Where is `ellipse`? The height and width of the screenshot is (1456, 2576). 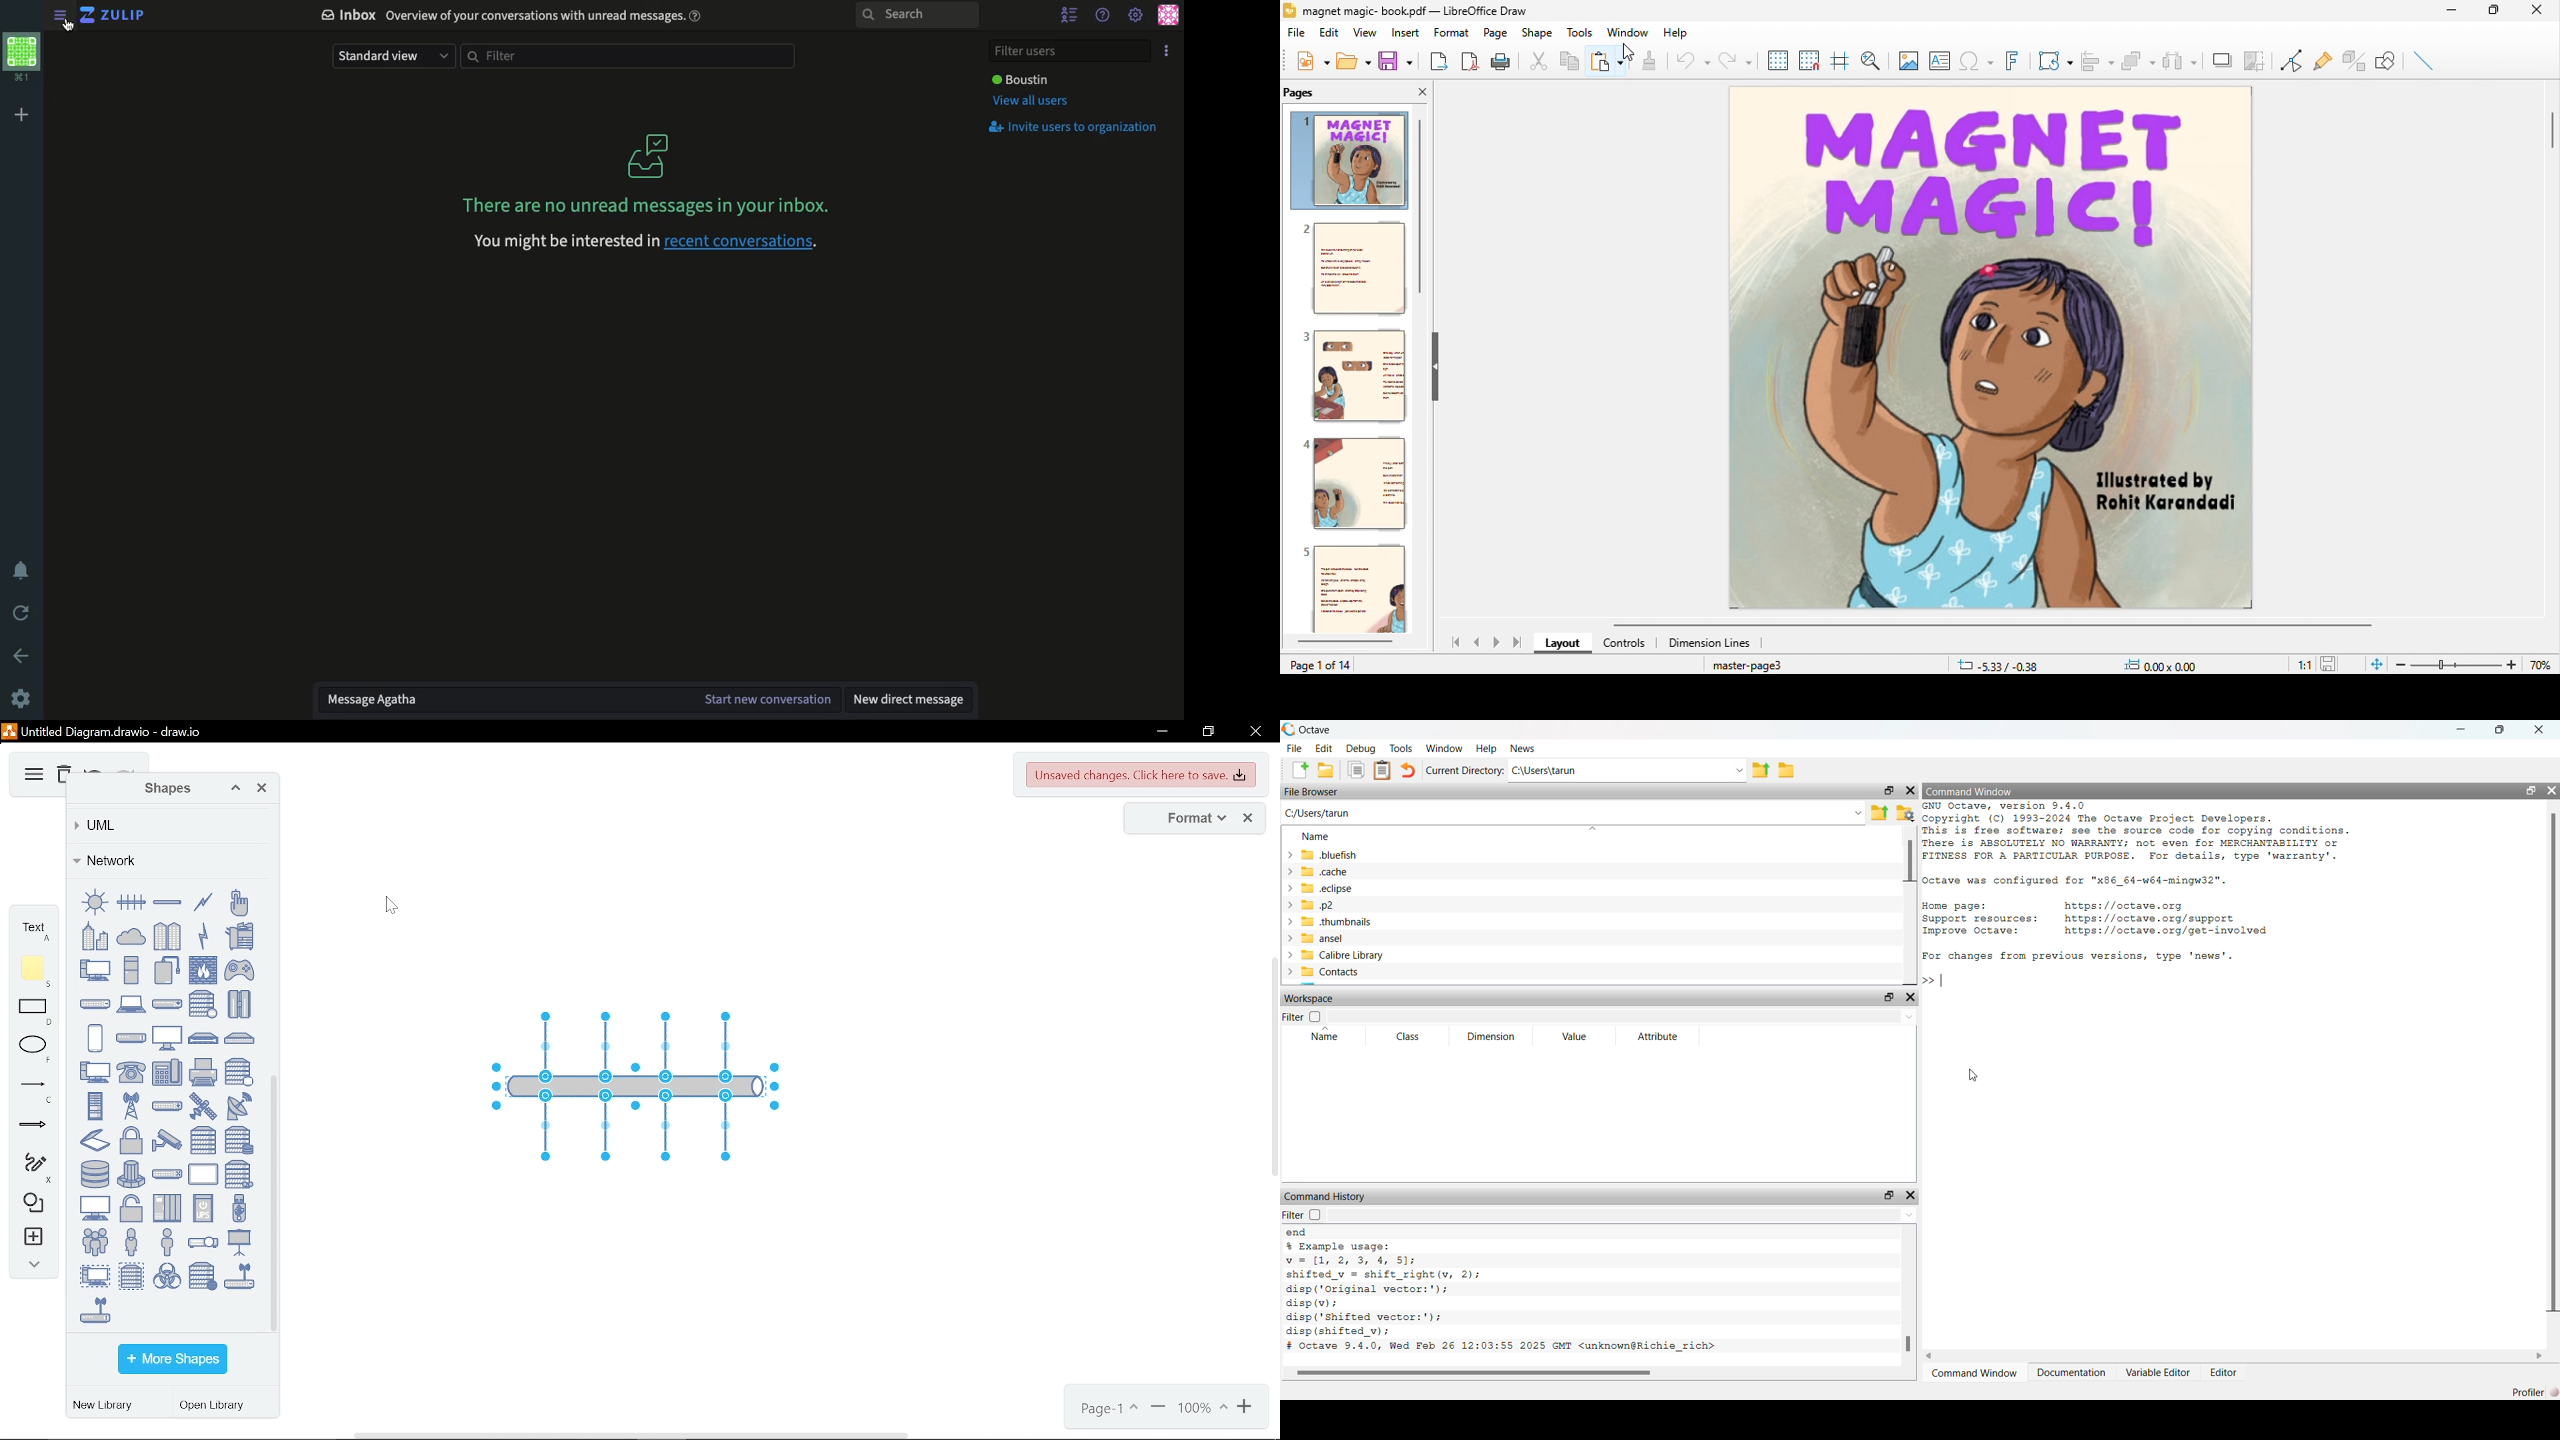
ellipse is located at coordinates (36, 1049).